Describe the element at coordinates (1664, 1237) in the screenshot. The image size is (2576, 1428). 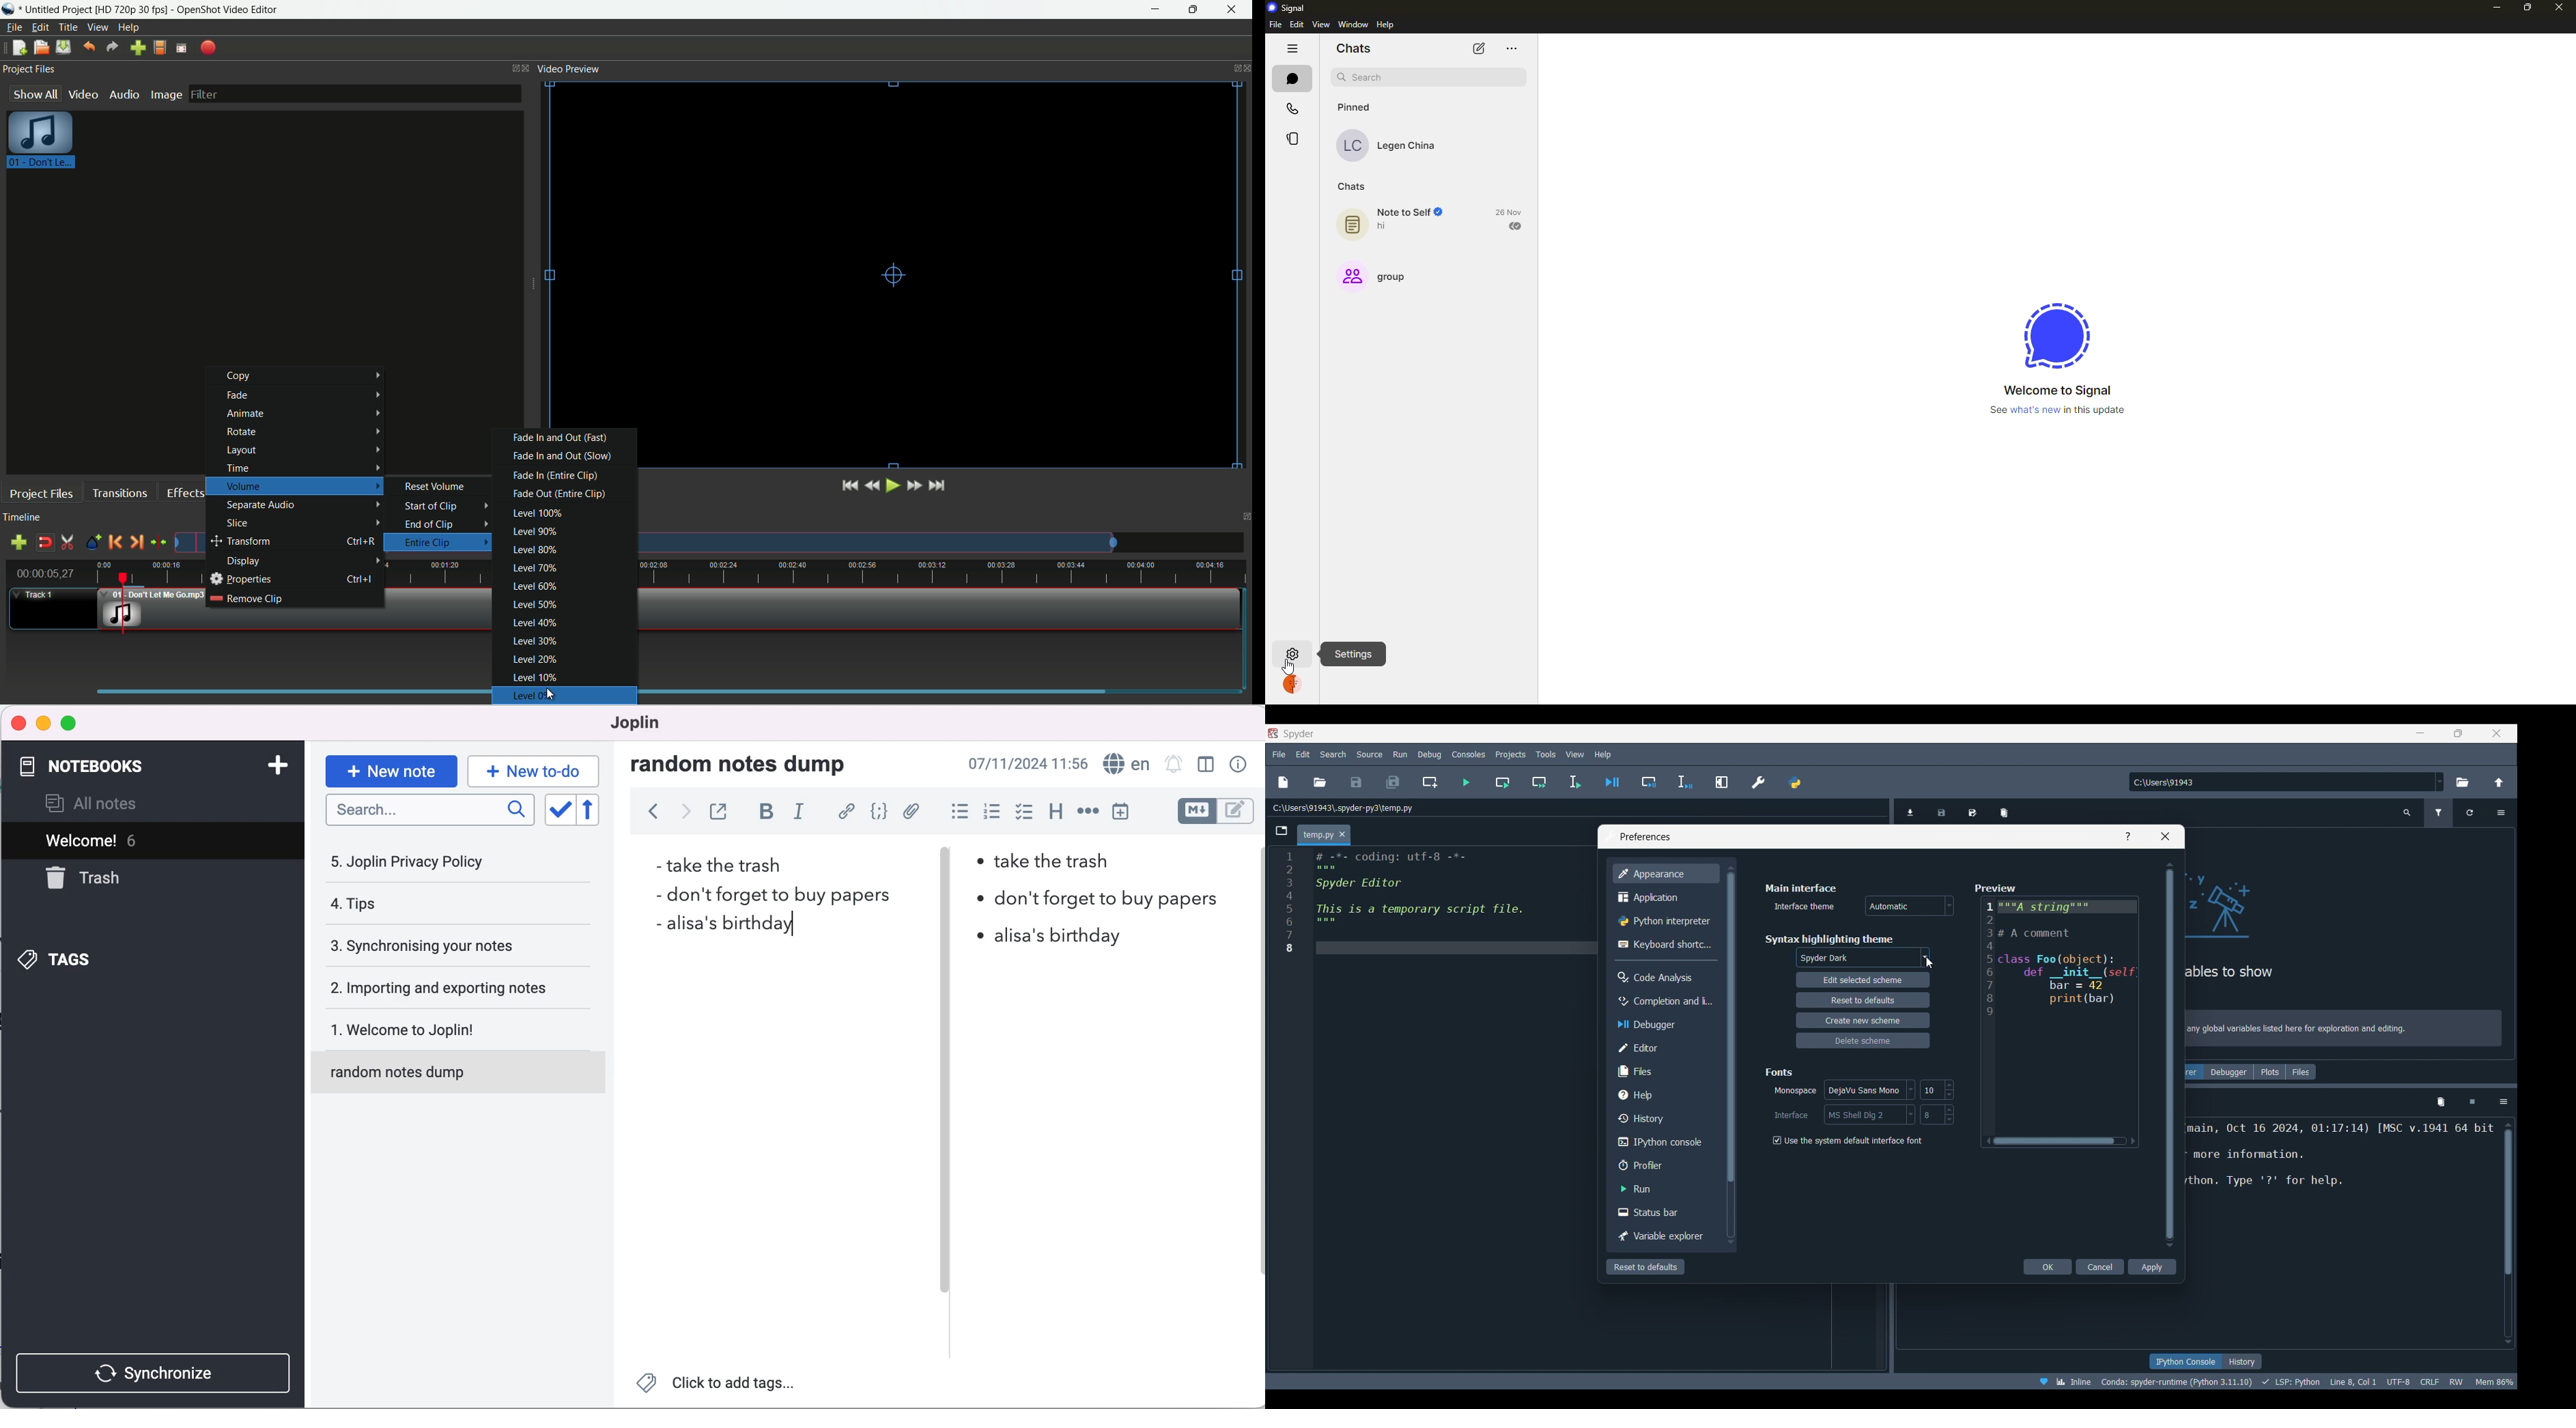
I see `Variable explorer` at that location.